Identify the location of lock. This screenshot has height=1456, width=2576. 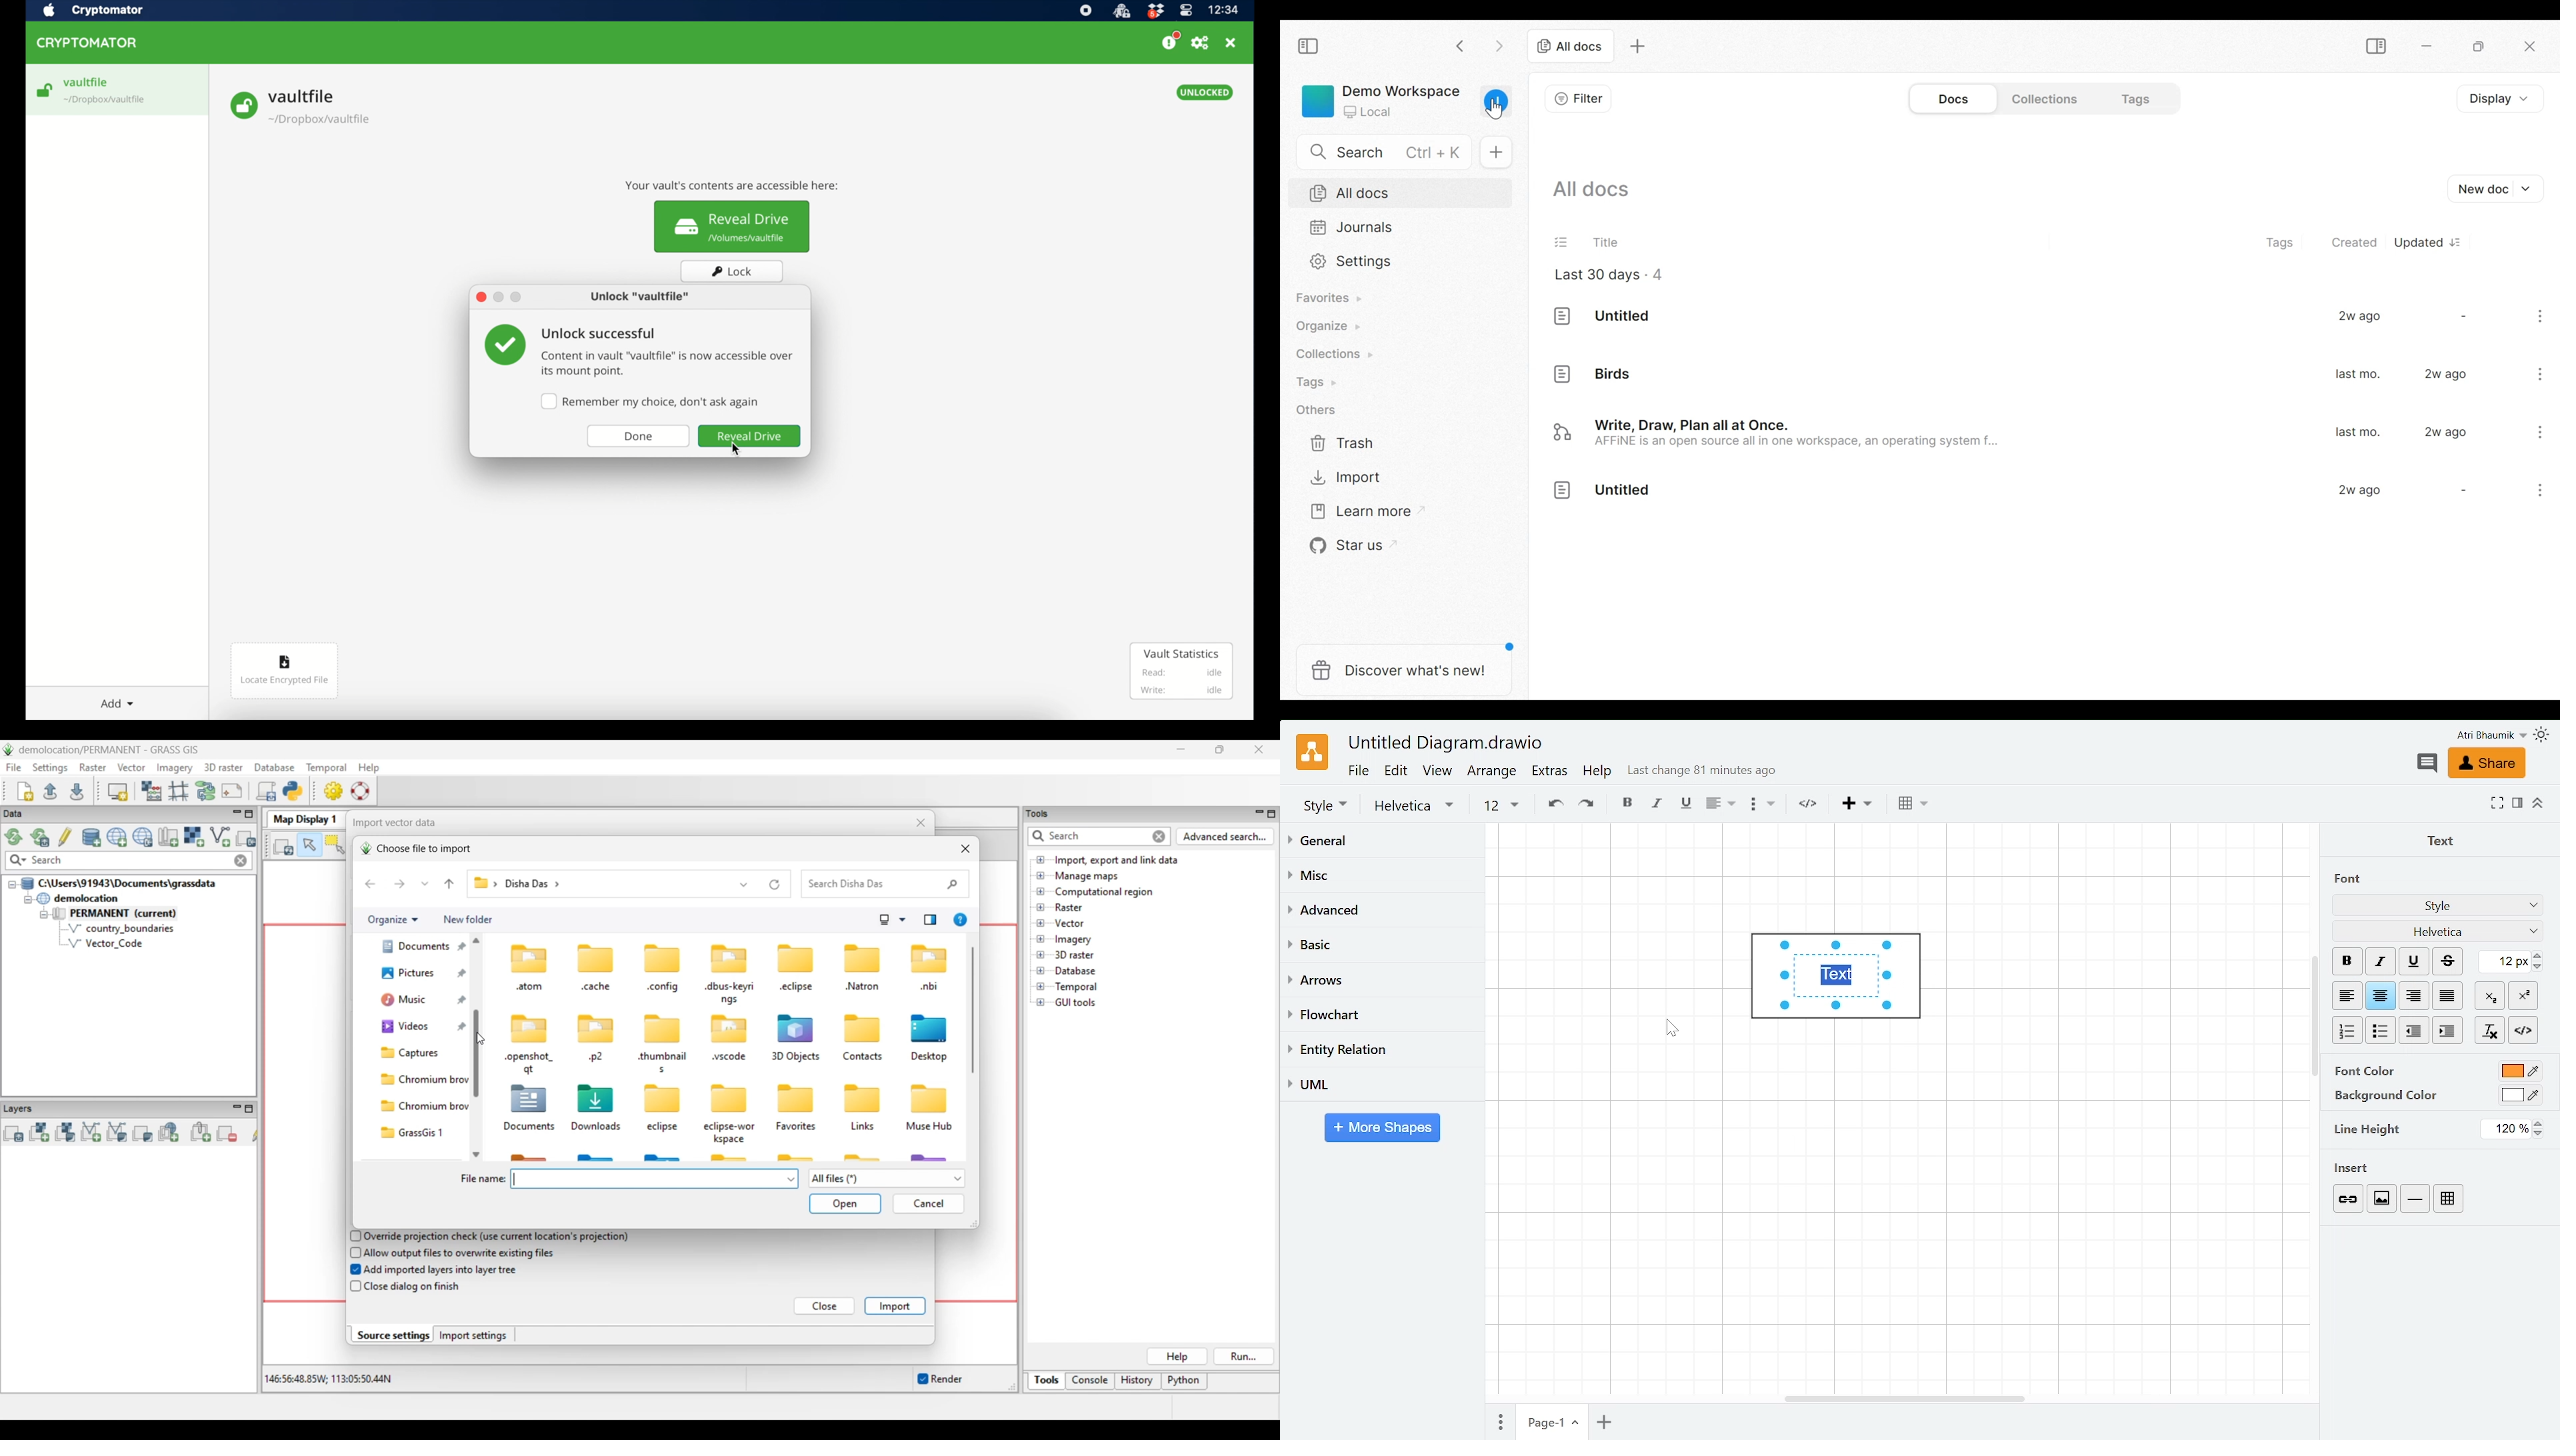
(733, 271).